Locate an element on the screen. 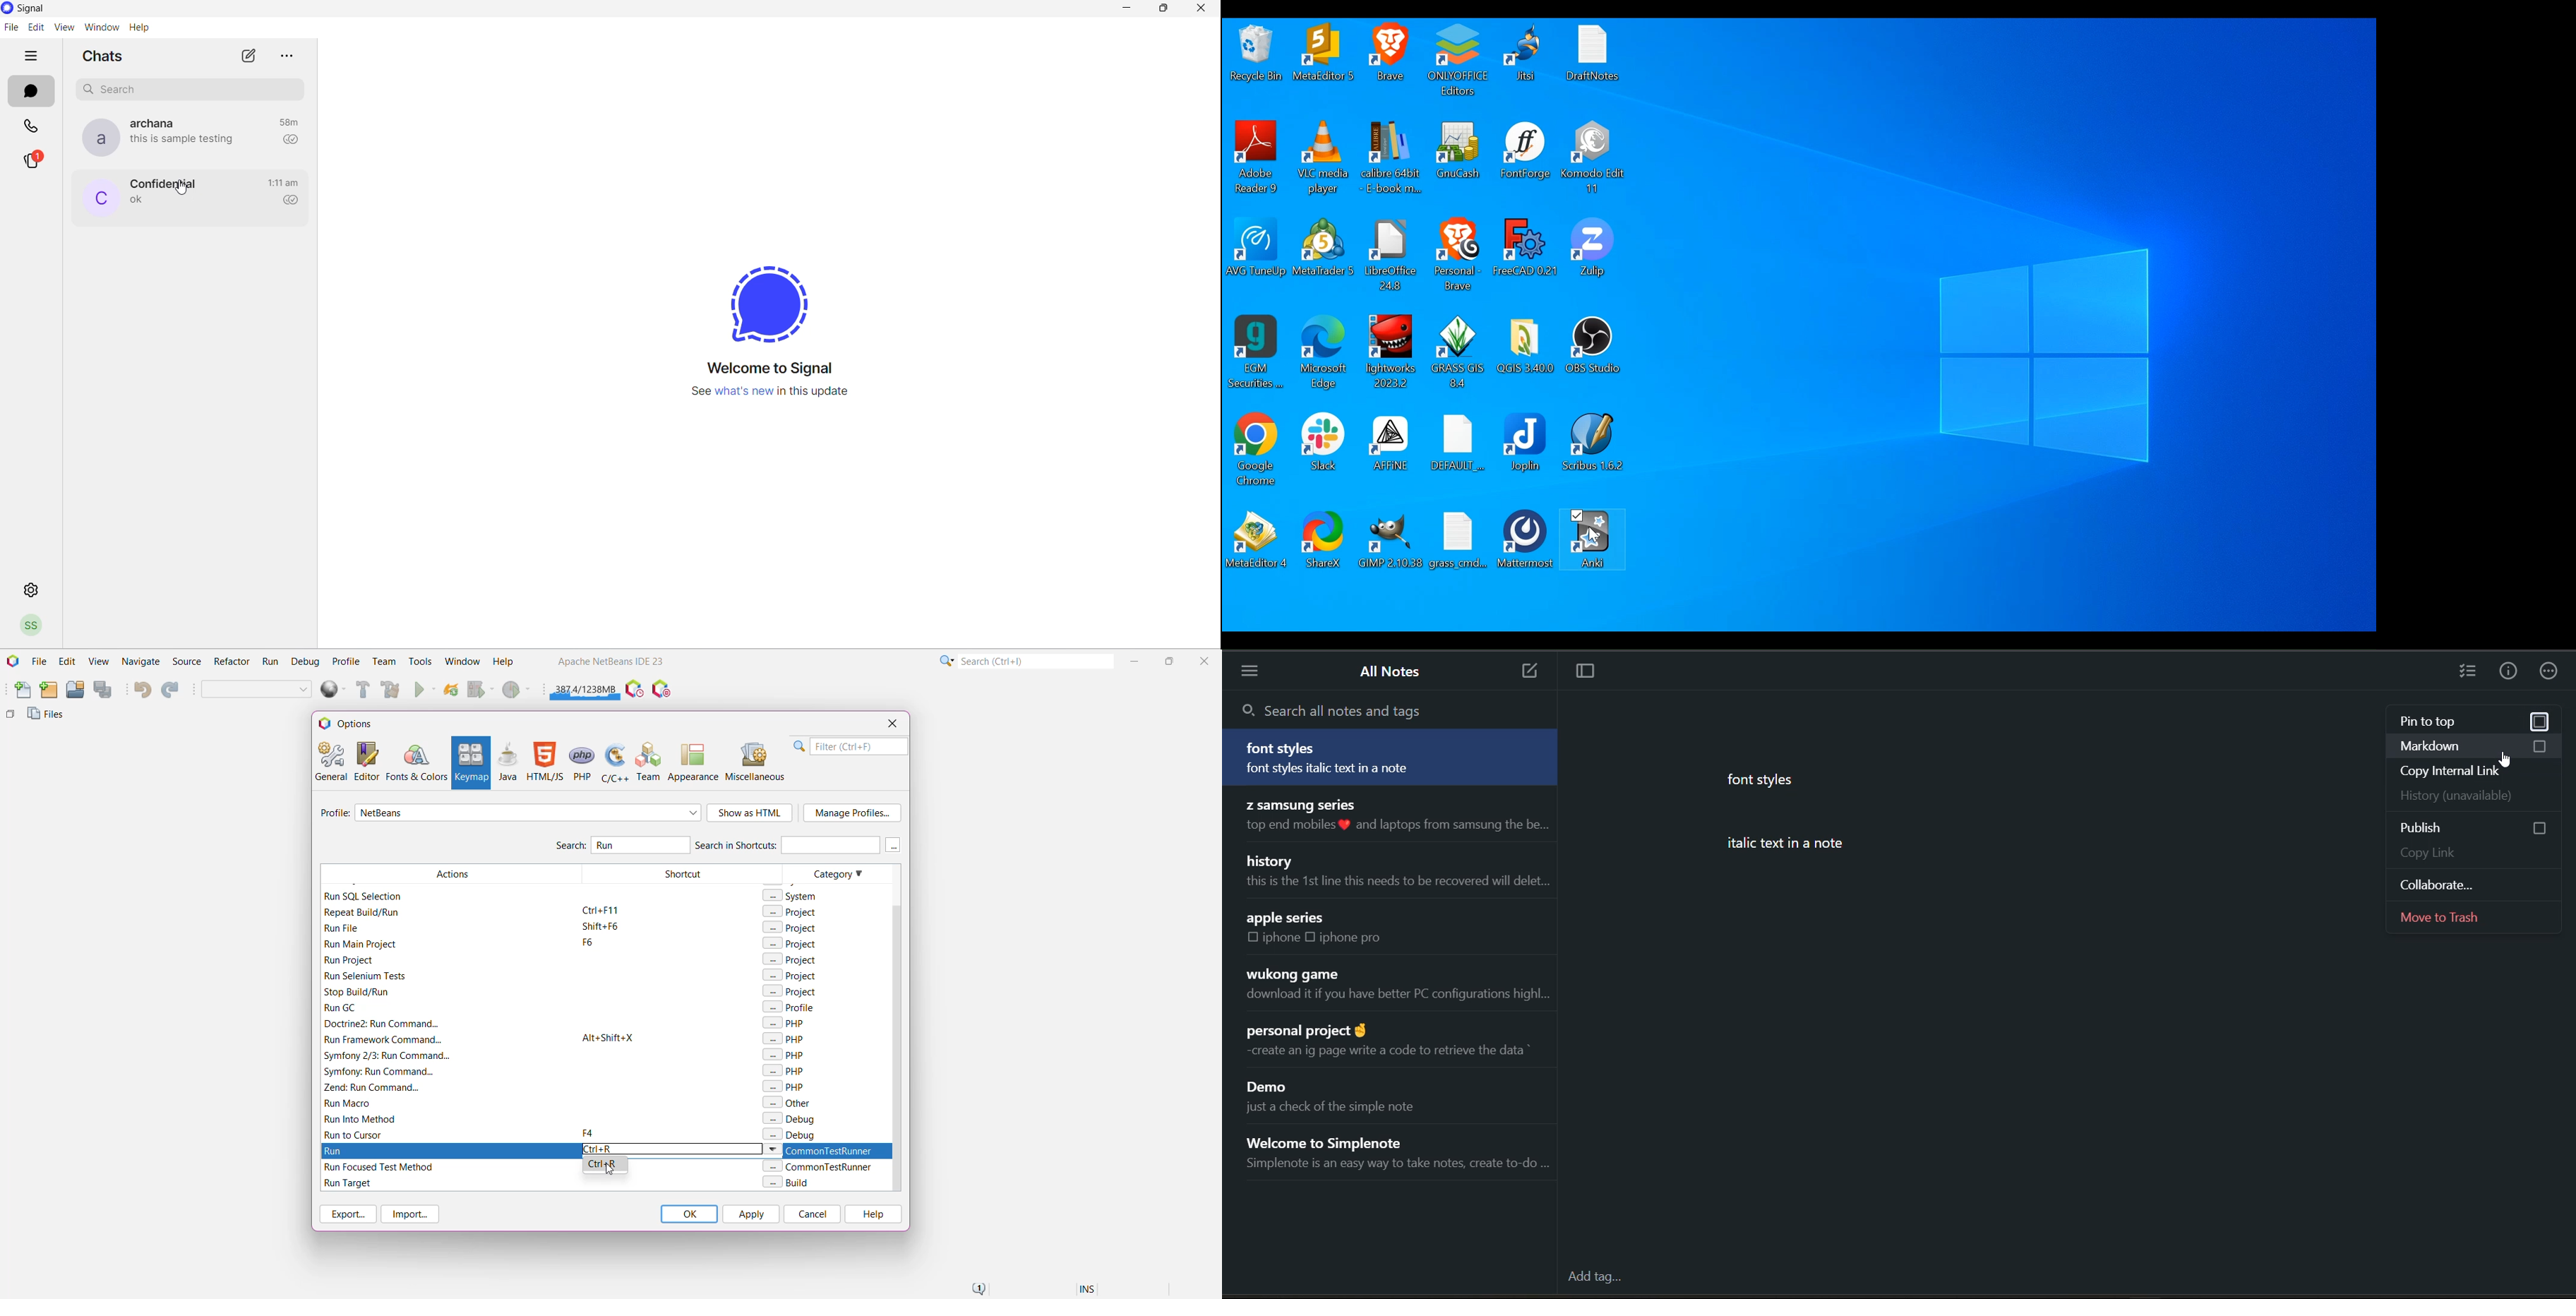  Adobe Reader Desktop icon is located at coordinates (1256, 157).